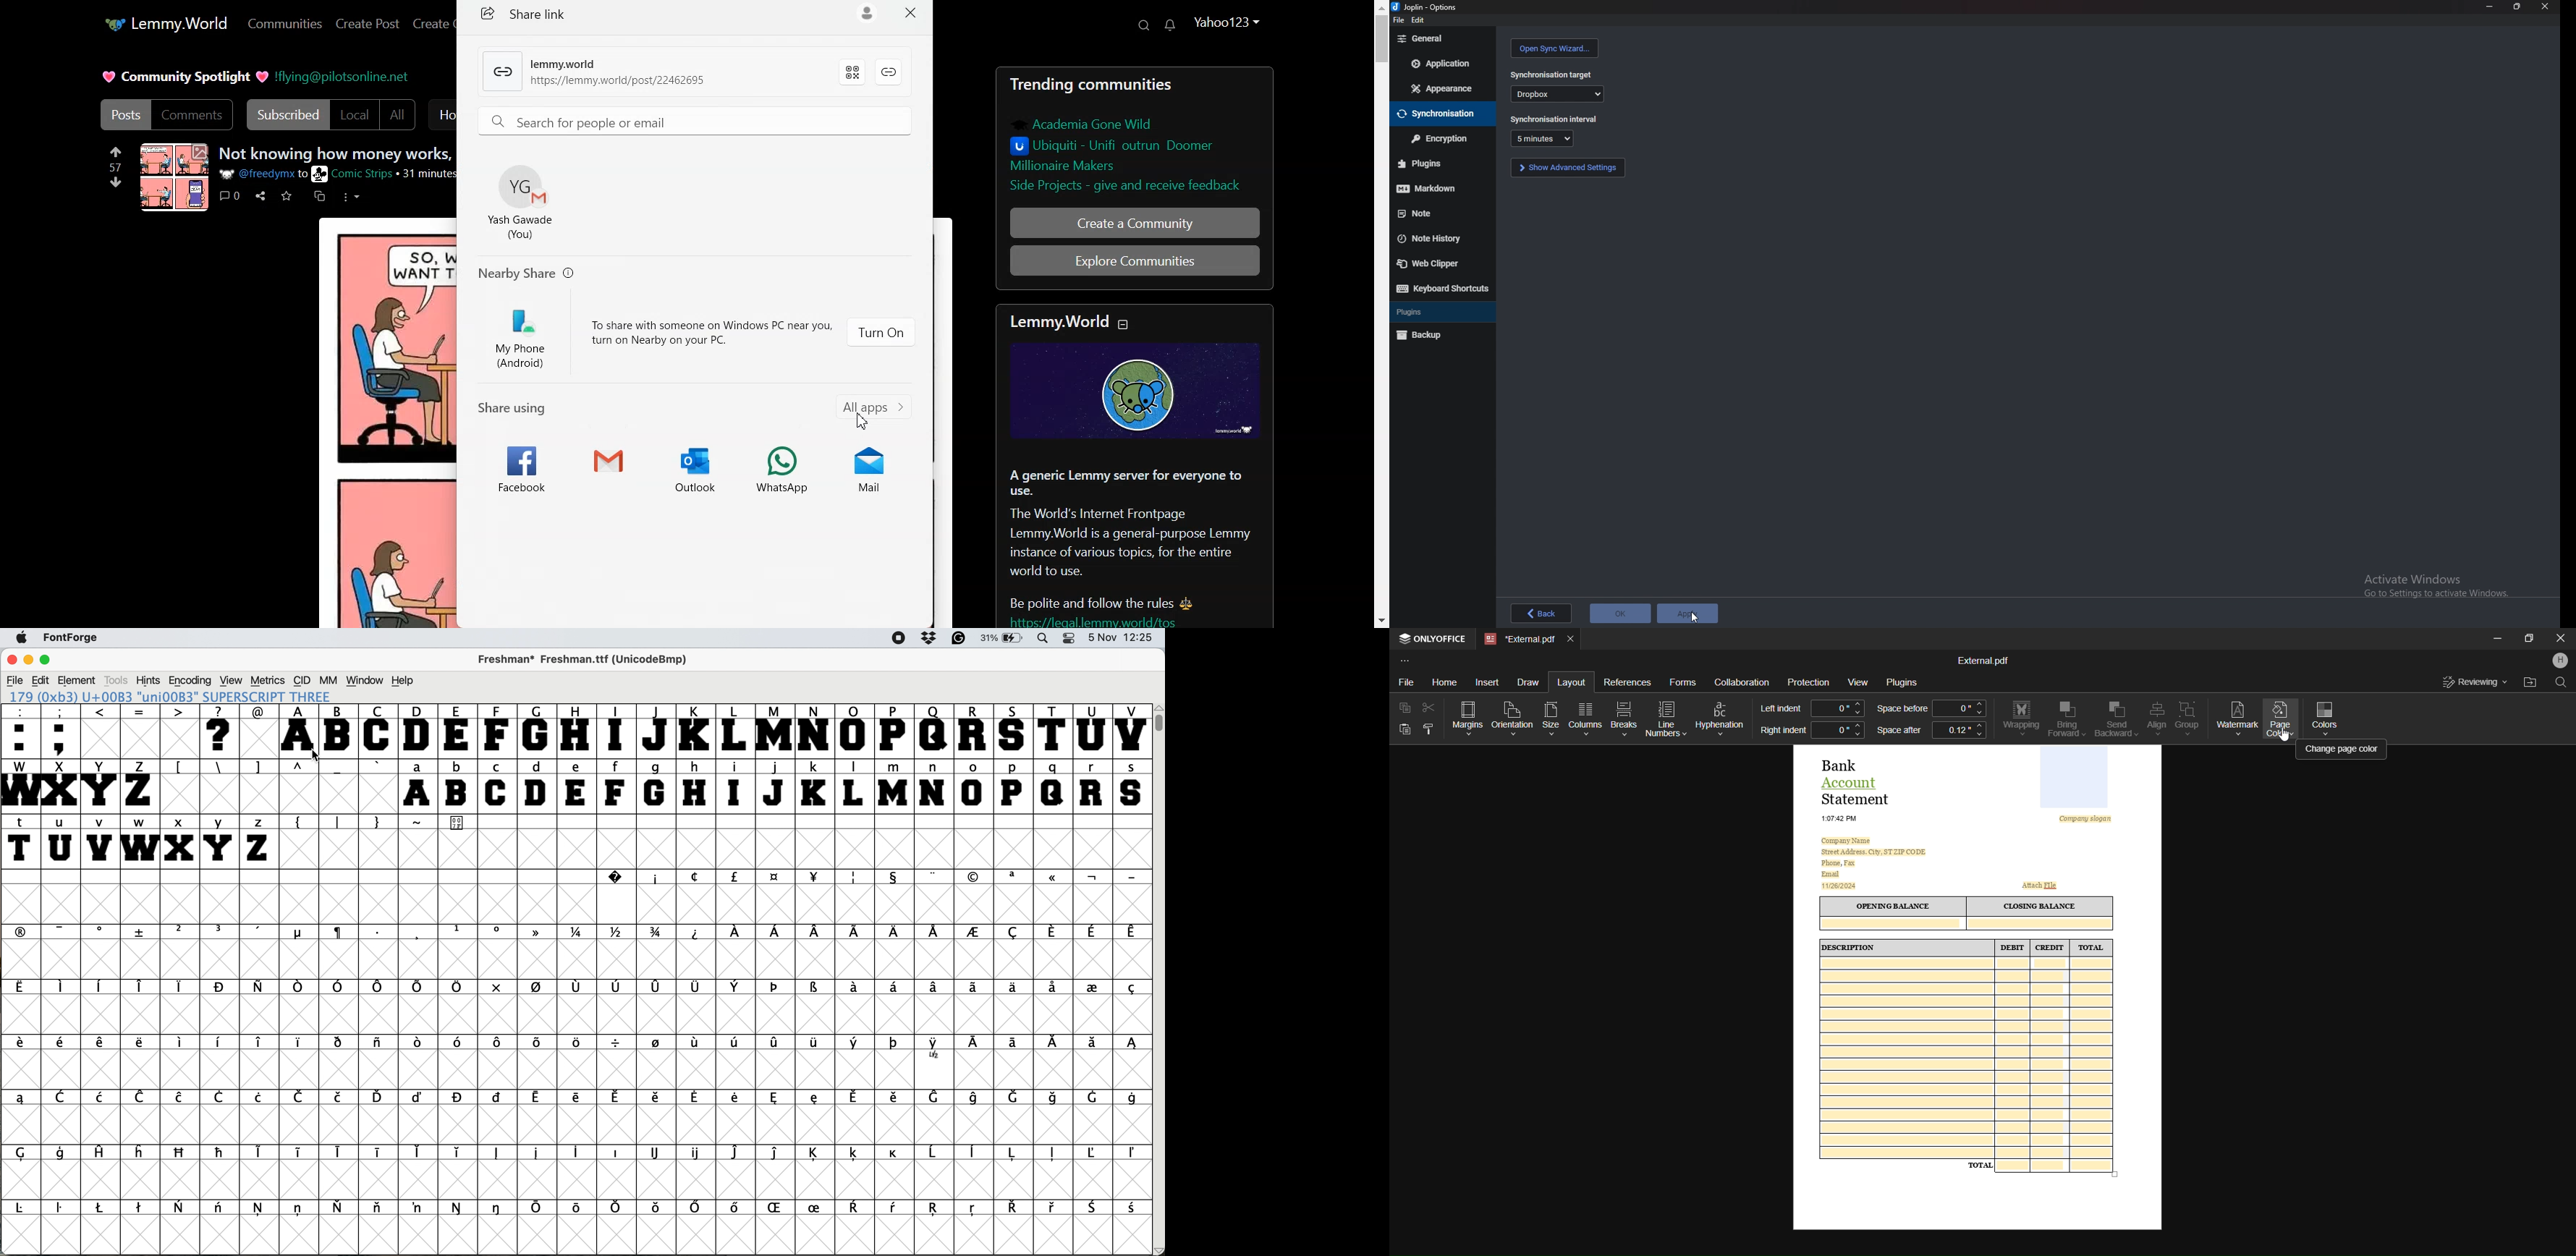 This screenshot has height=1260, width=2576. What do you see at coordinates (814, 876) in the screenshot?
I see `symbol` at bounding box center [814, 876].